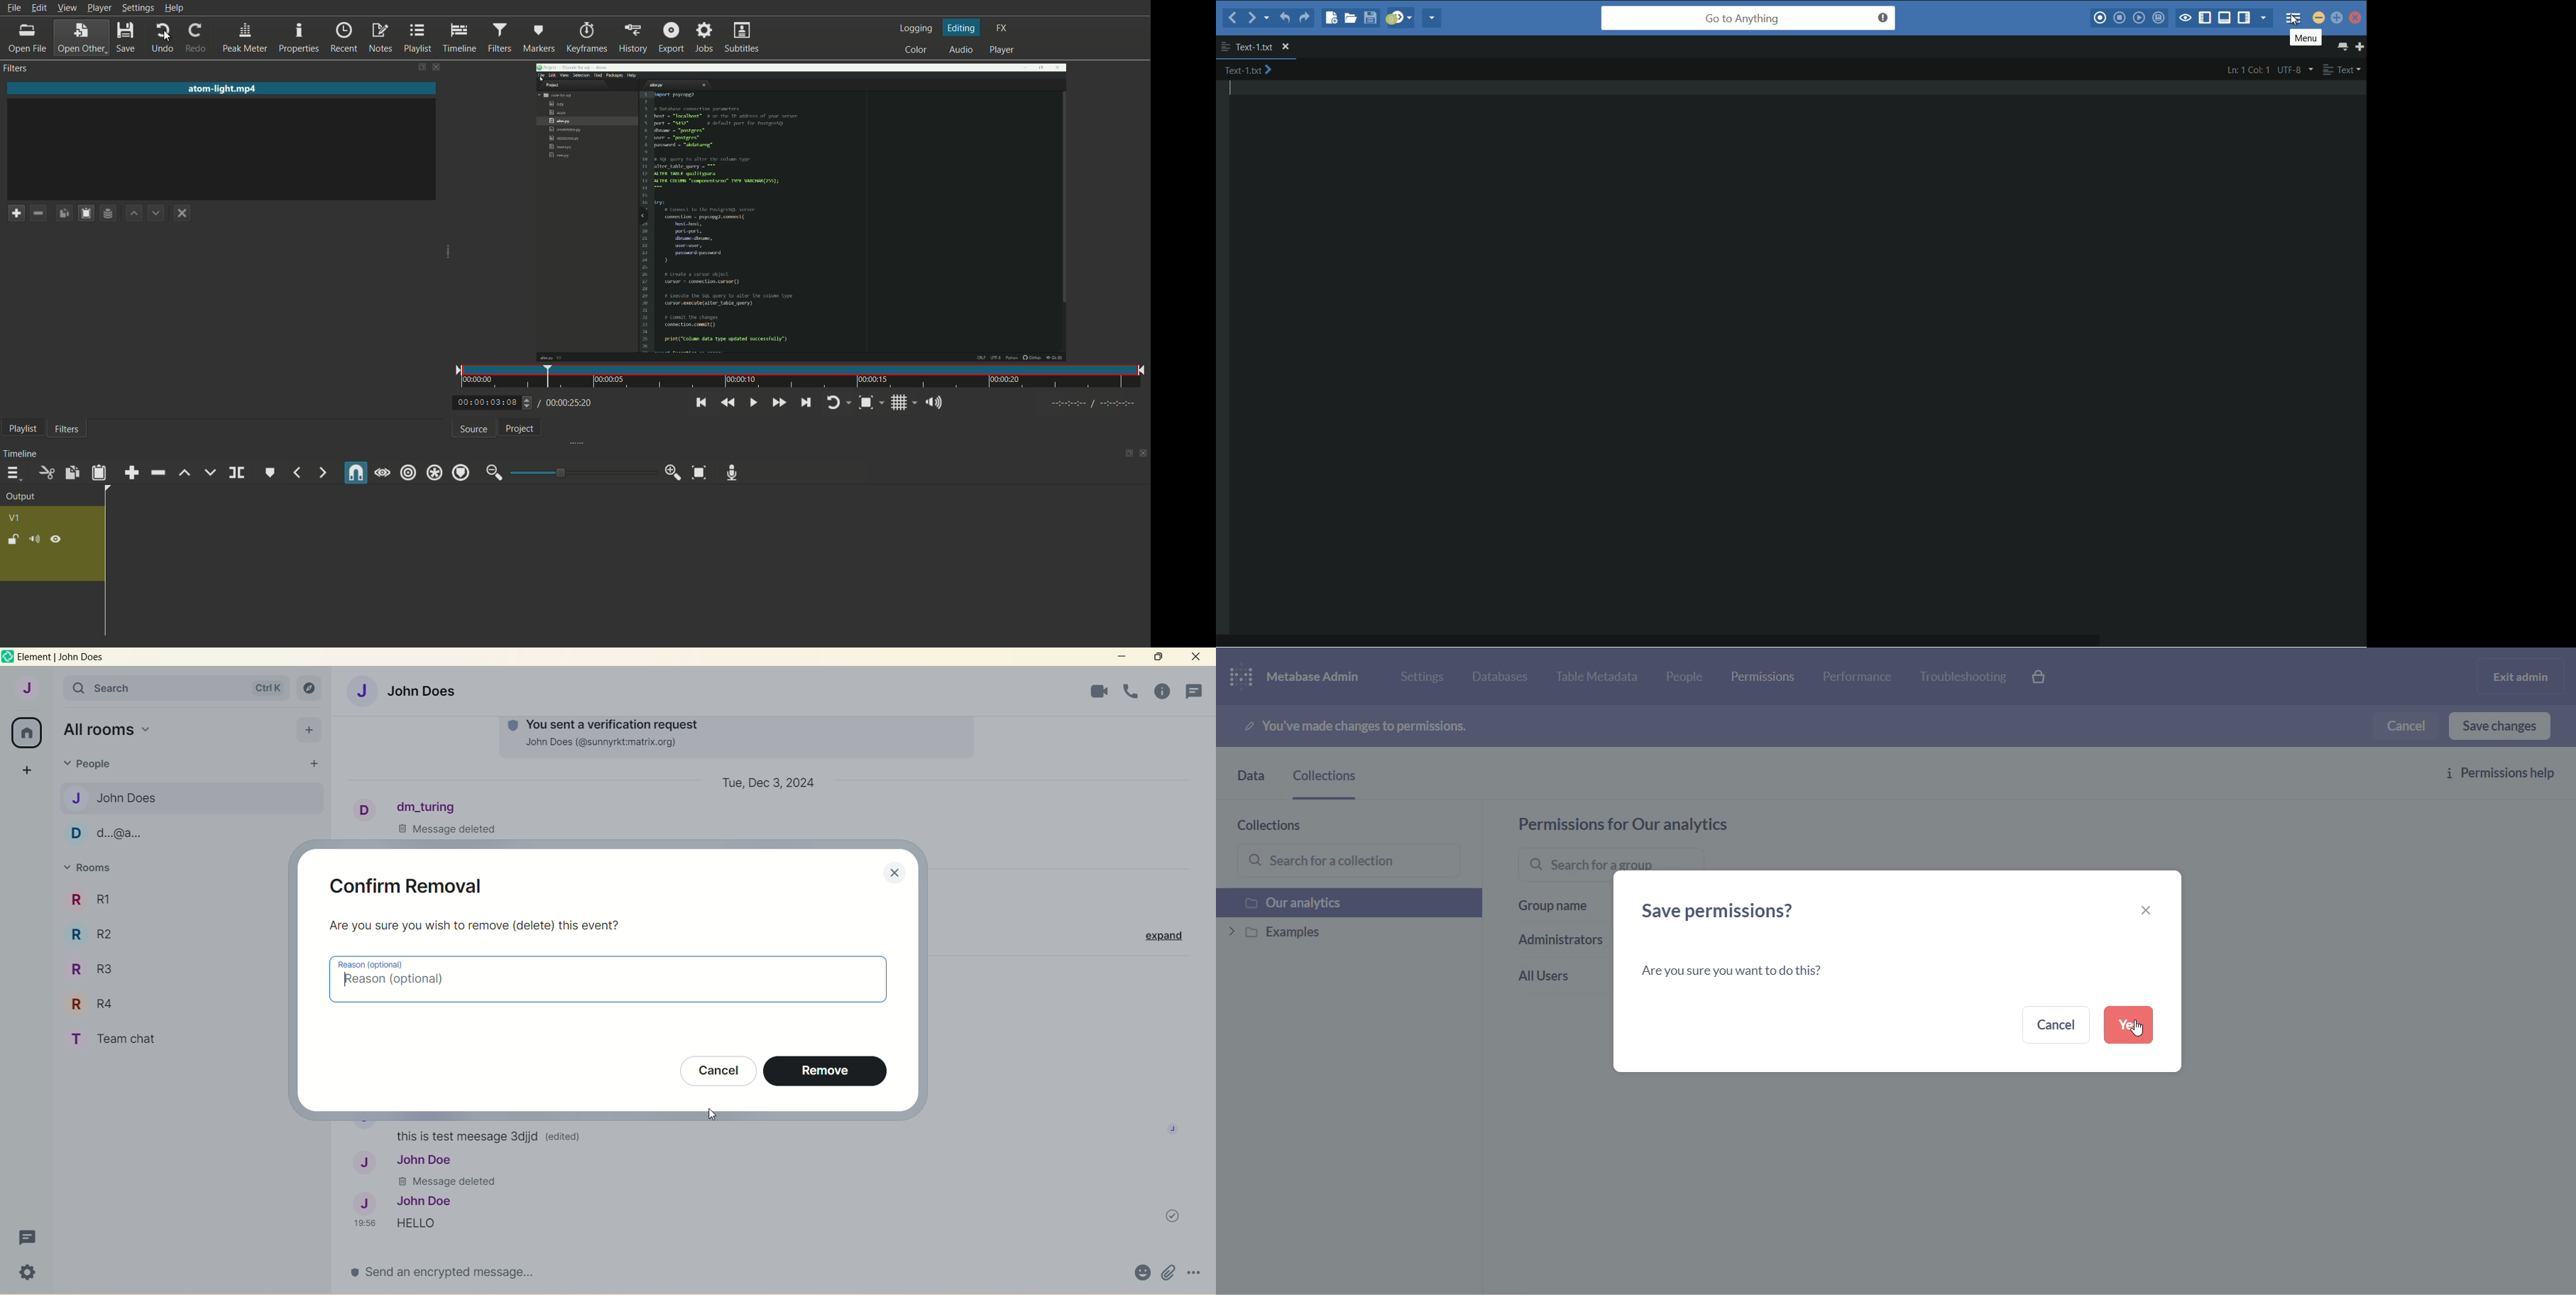 This screenshot has height=1316, width=2576. What do you see at coordinates (265, 684) in the screenshot?
I see `ctrl k` at bounding box center [265, 684].